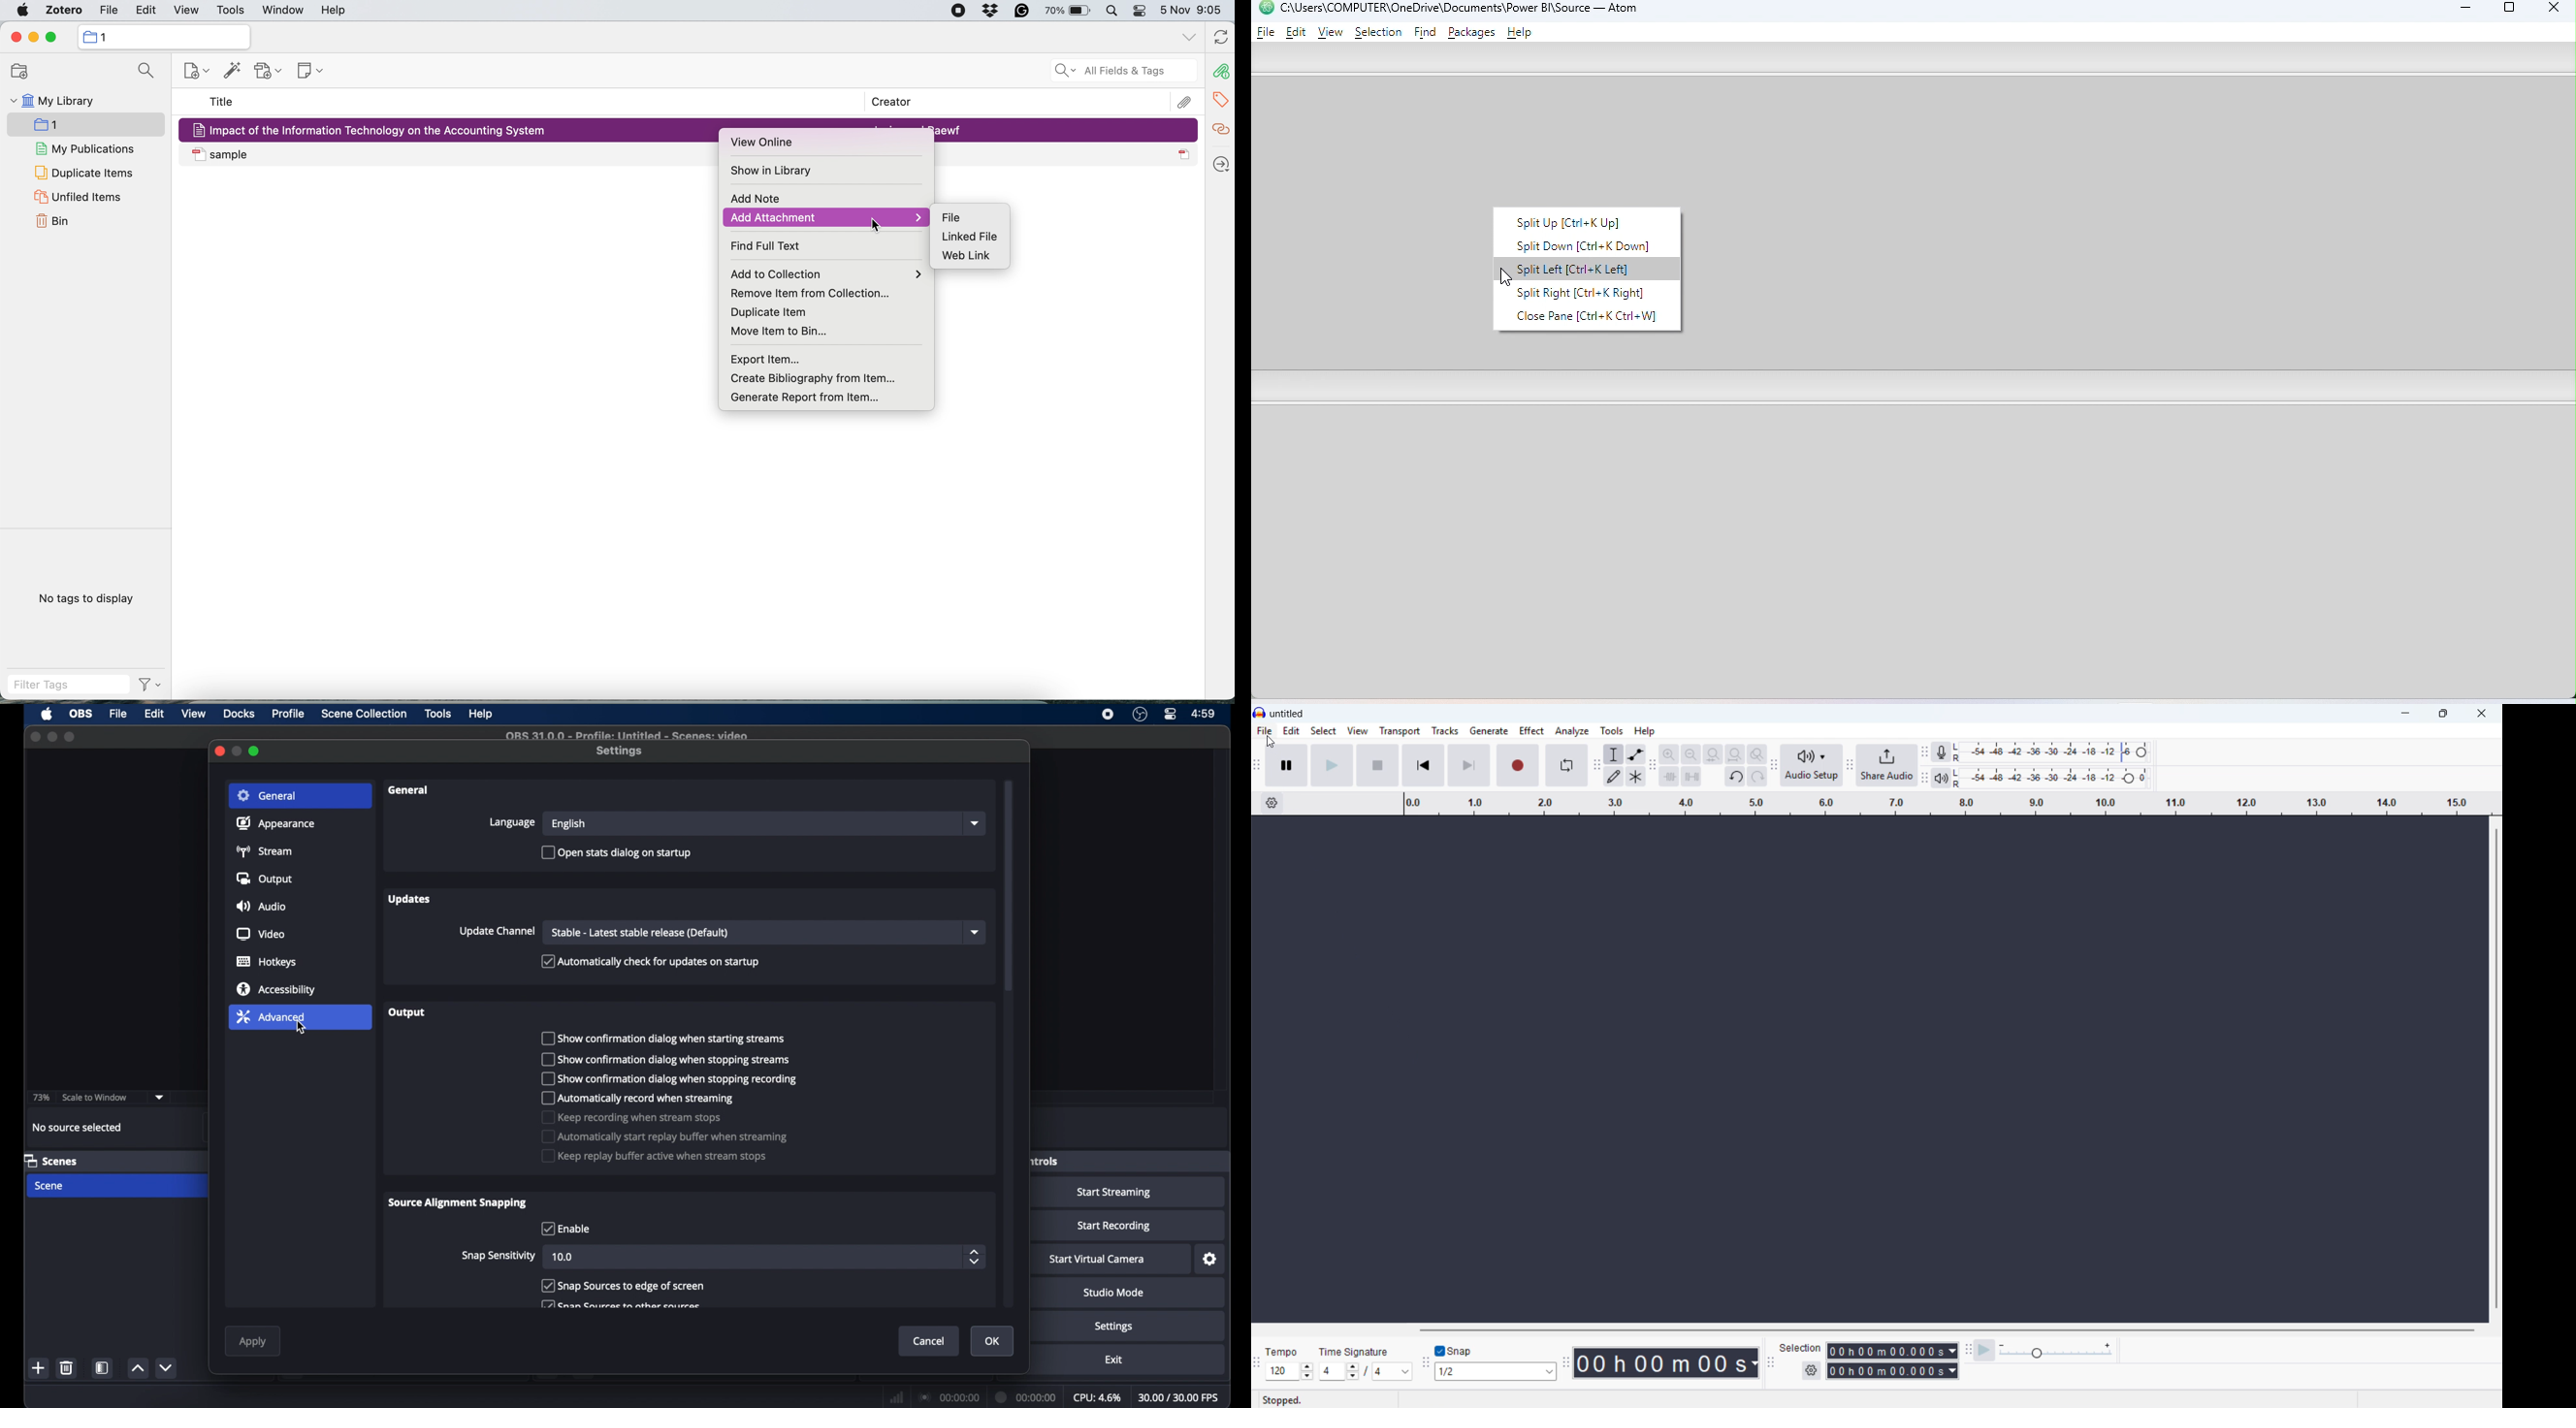  I want to click on edit, so click(107, 12).